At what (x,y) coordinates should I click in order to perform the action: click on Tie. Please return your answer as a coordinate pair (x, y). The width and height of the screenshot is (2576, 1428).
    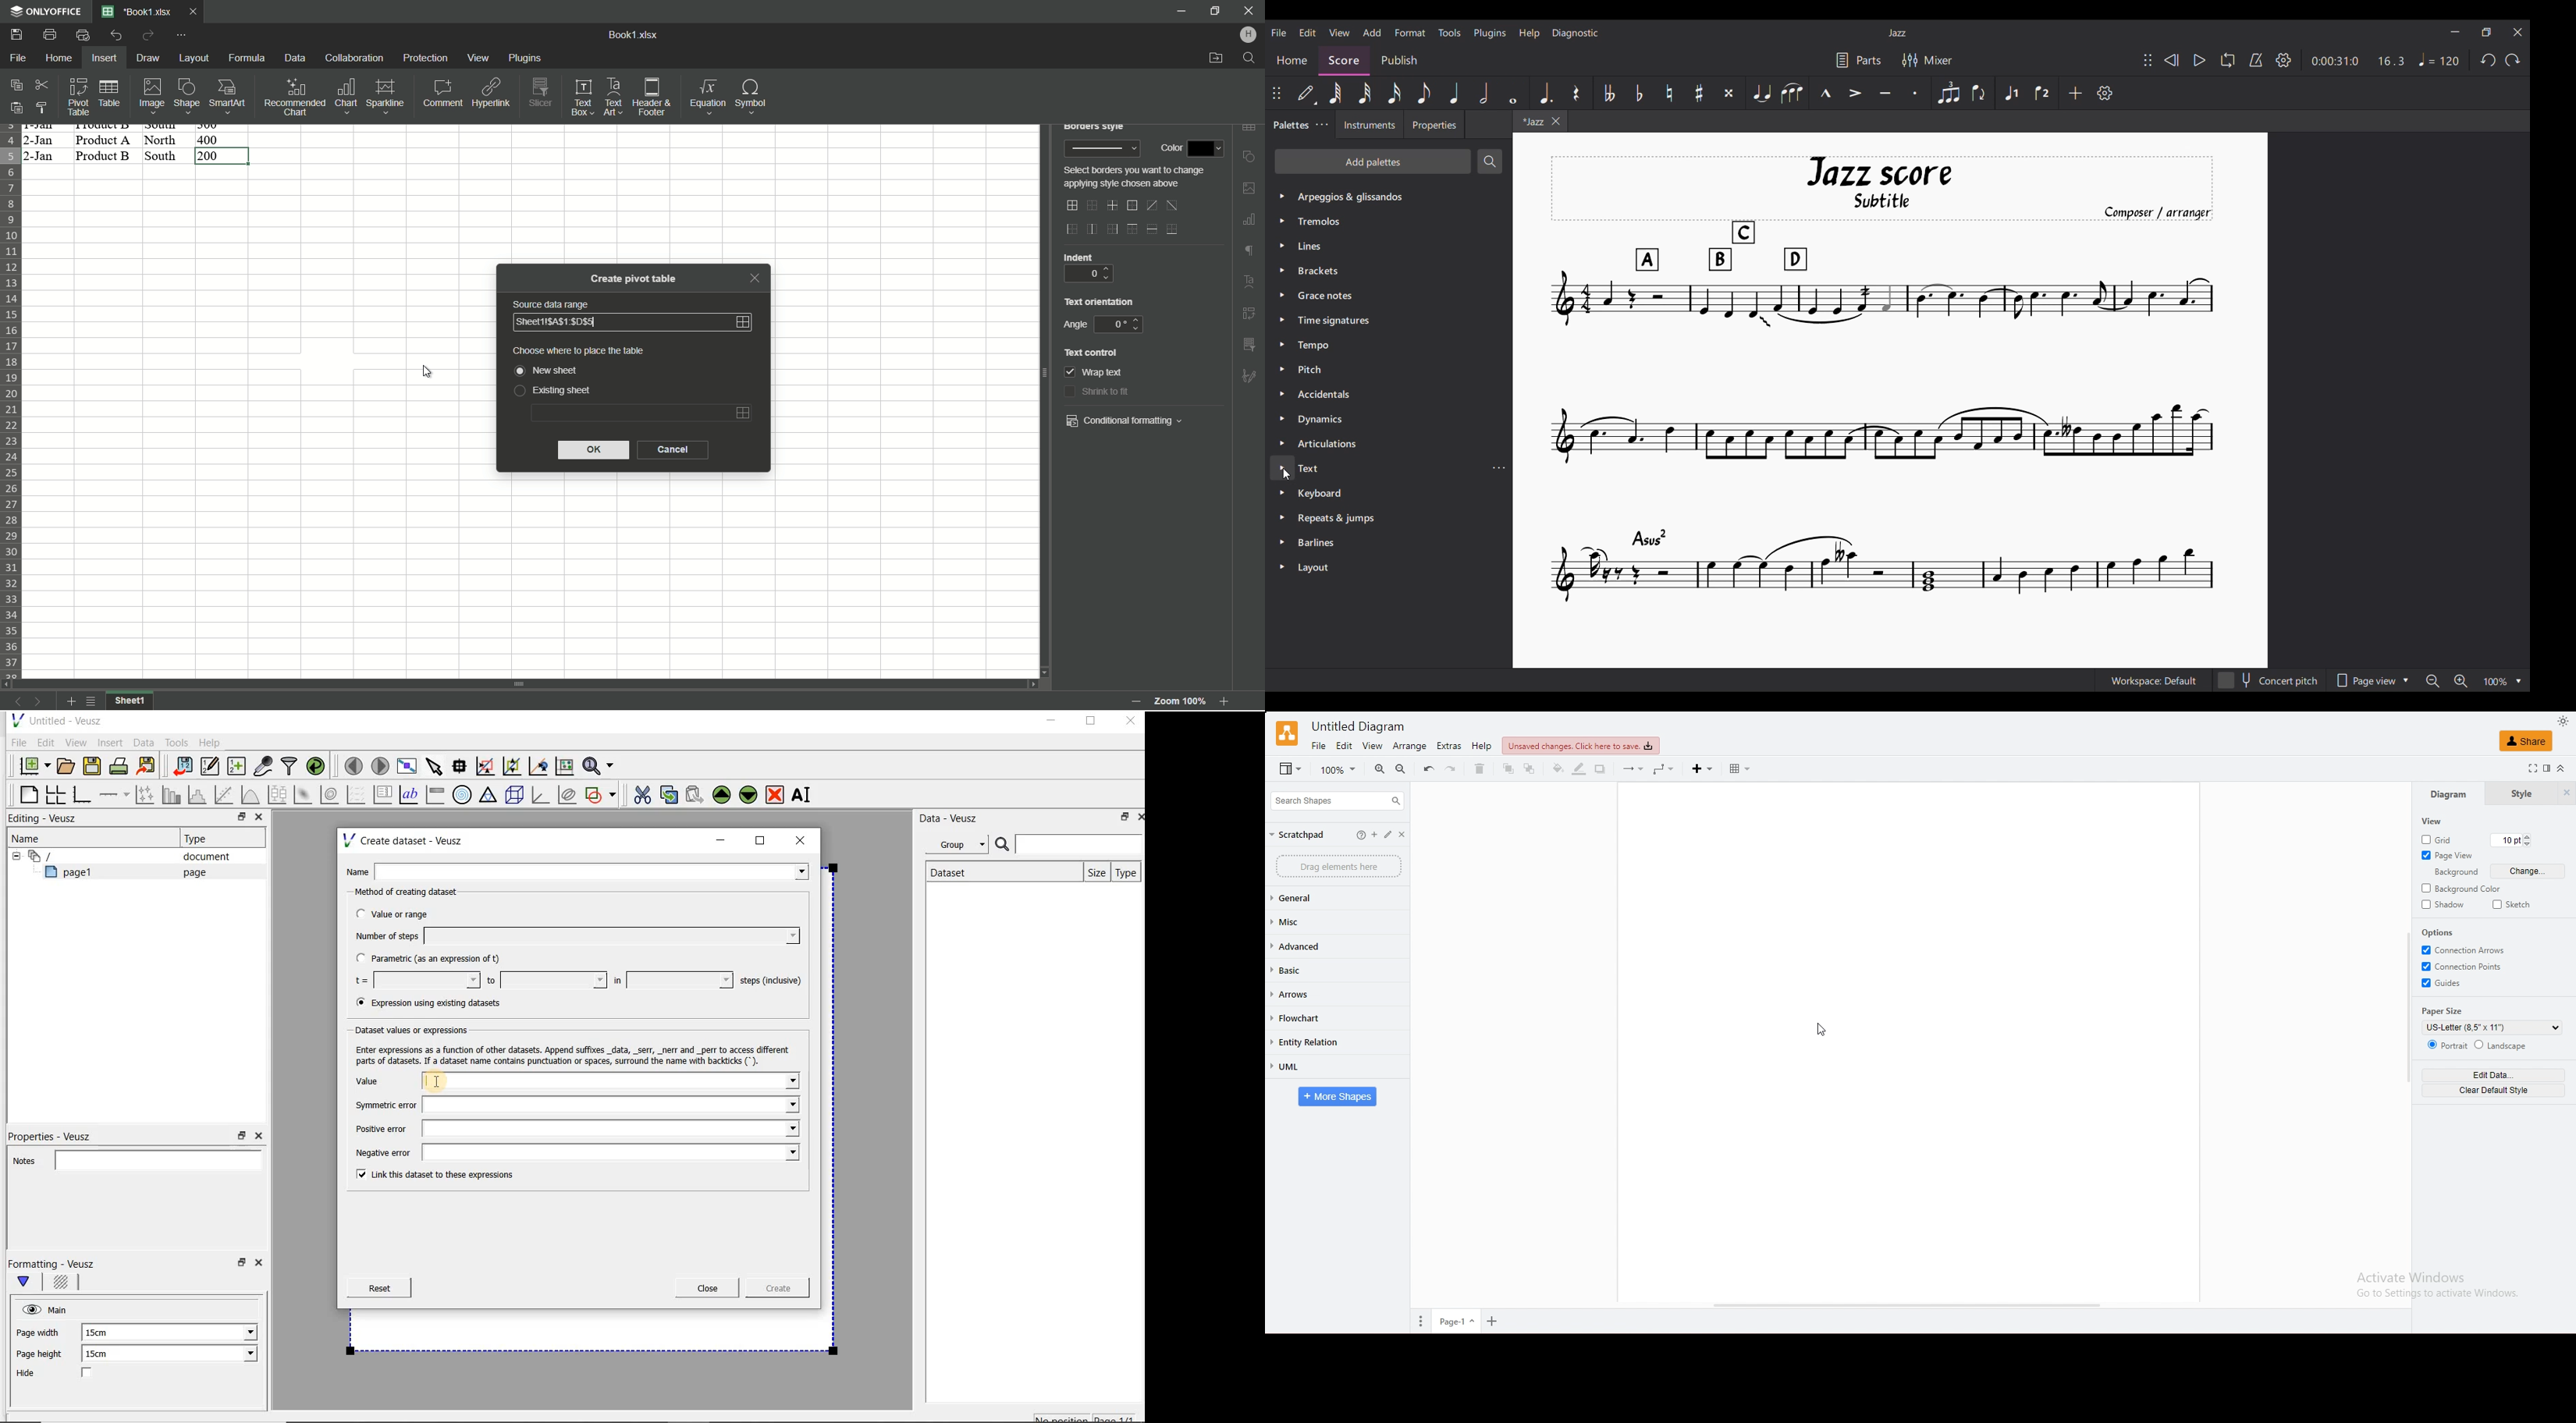
    Looking at the image, I should click on (1762, 93).